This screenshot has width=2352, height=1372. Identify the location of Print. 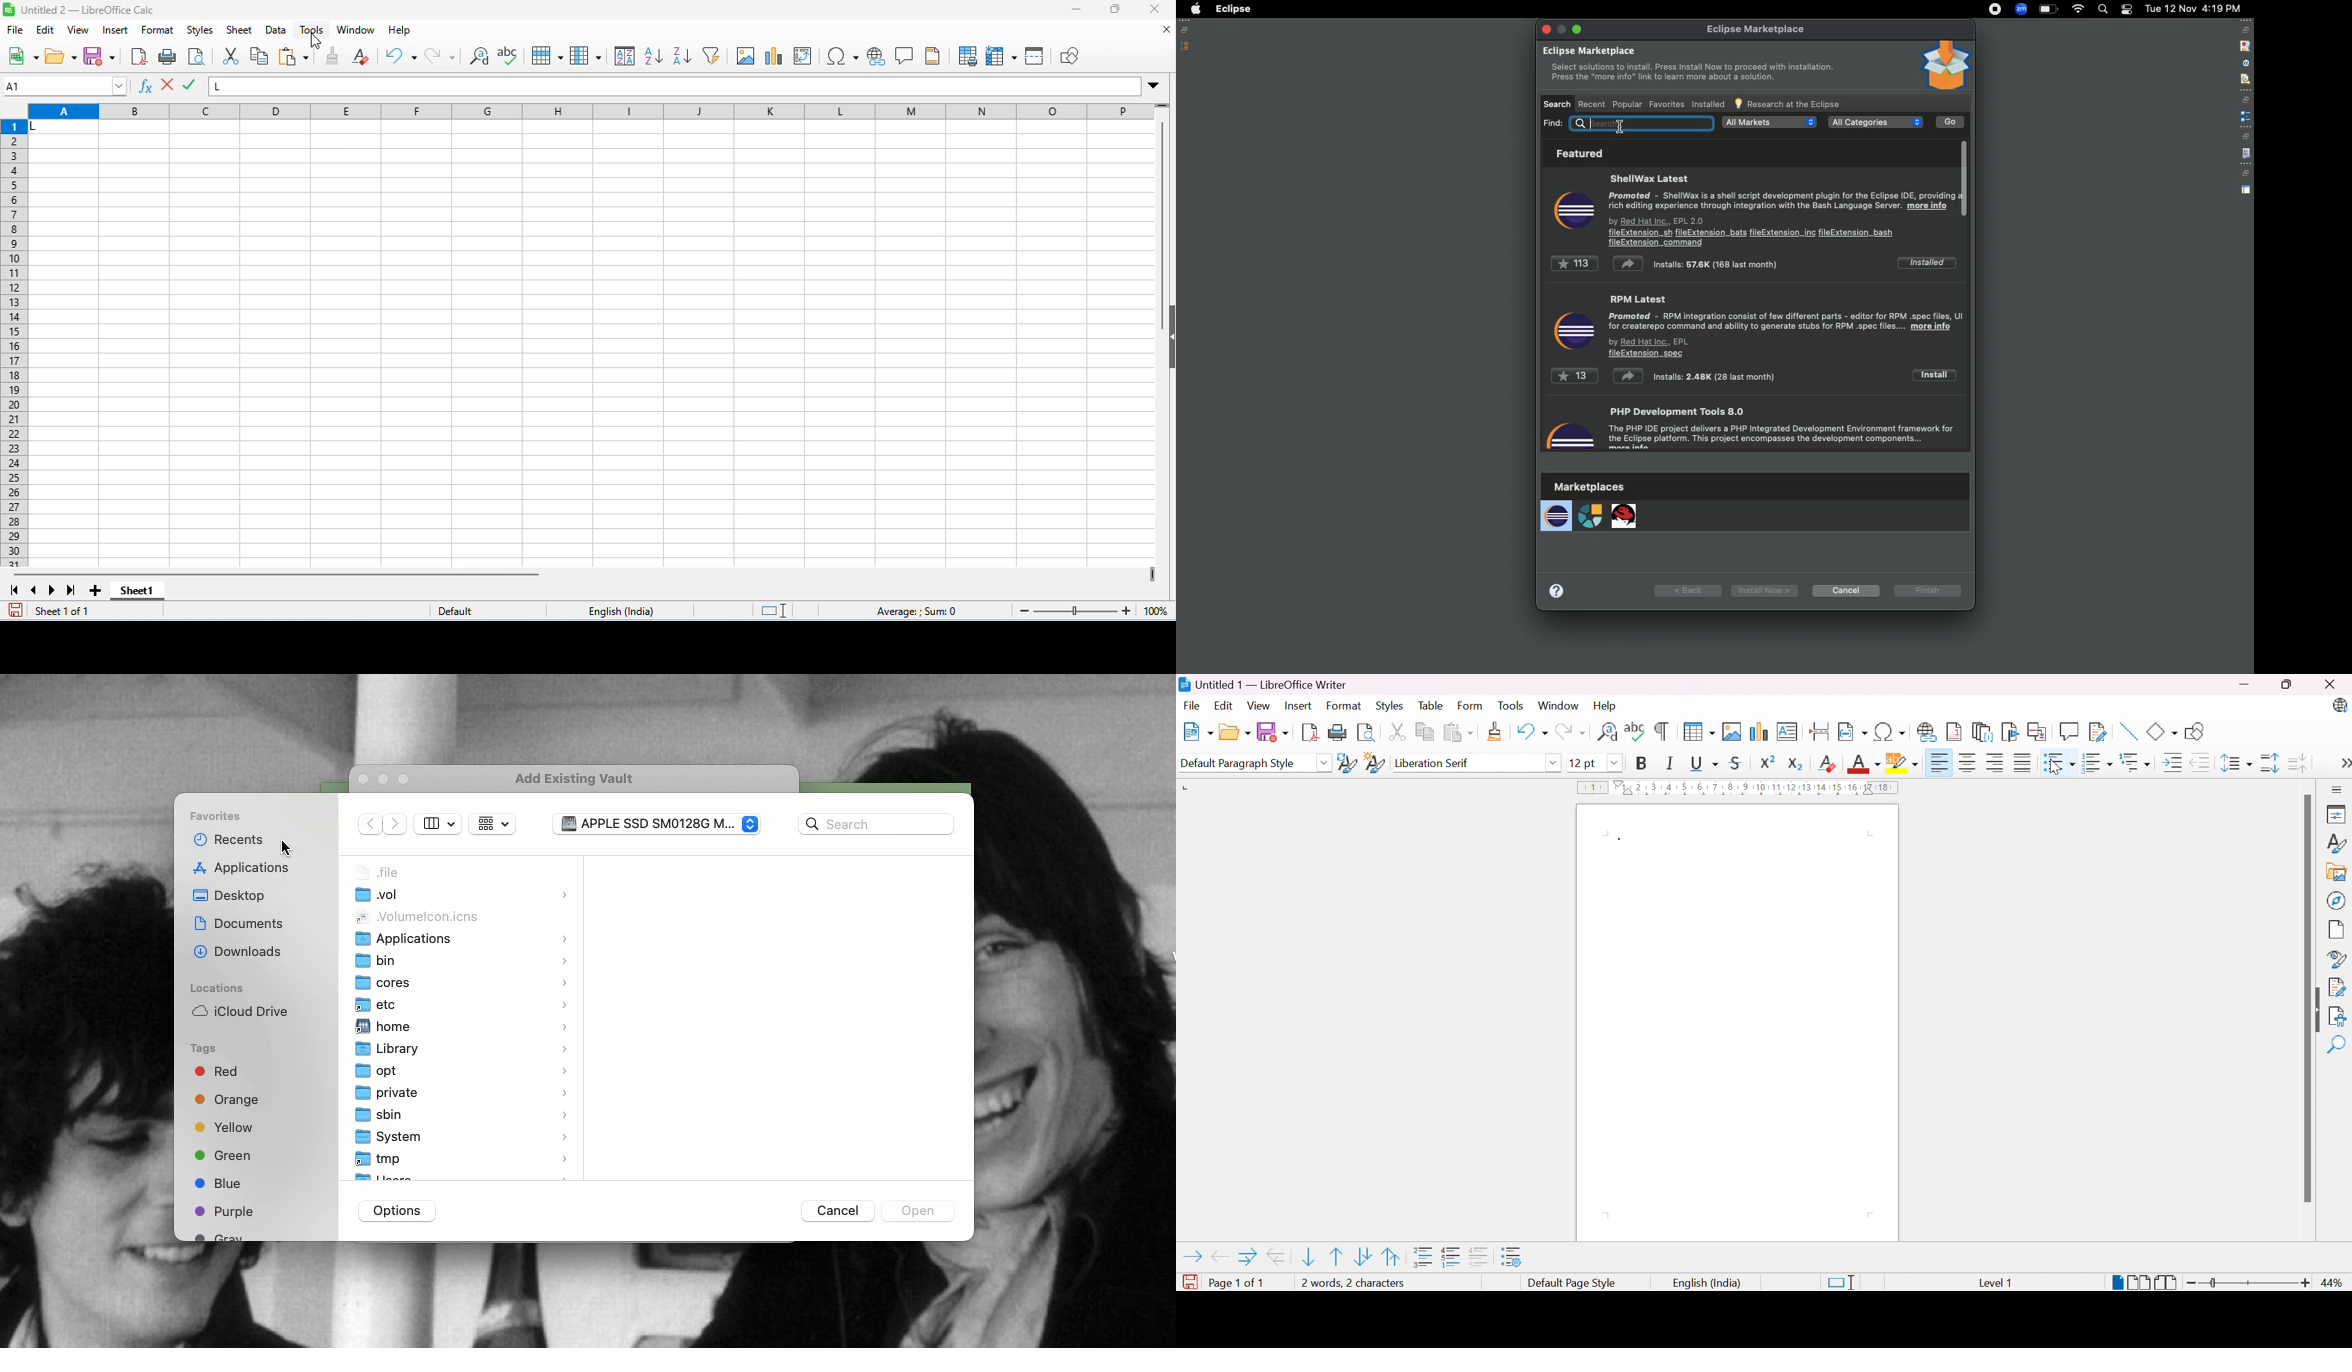
(1341, 733).